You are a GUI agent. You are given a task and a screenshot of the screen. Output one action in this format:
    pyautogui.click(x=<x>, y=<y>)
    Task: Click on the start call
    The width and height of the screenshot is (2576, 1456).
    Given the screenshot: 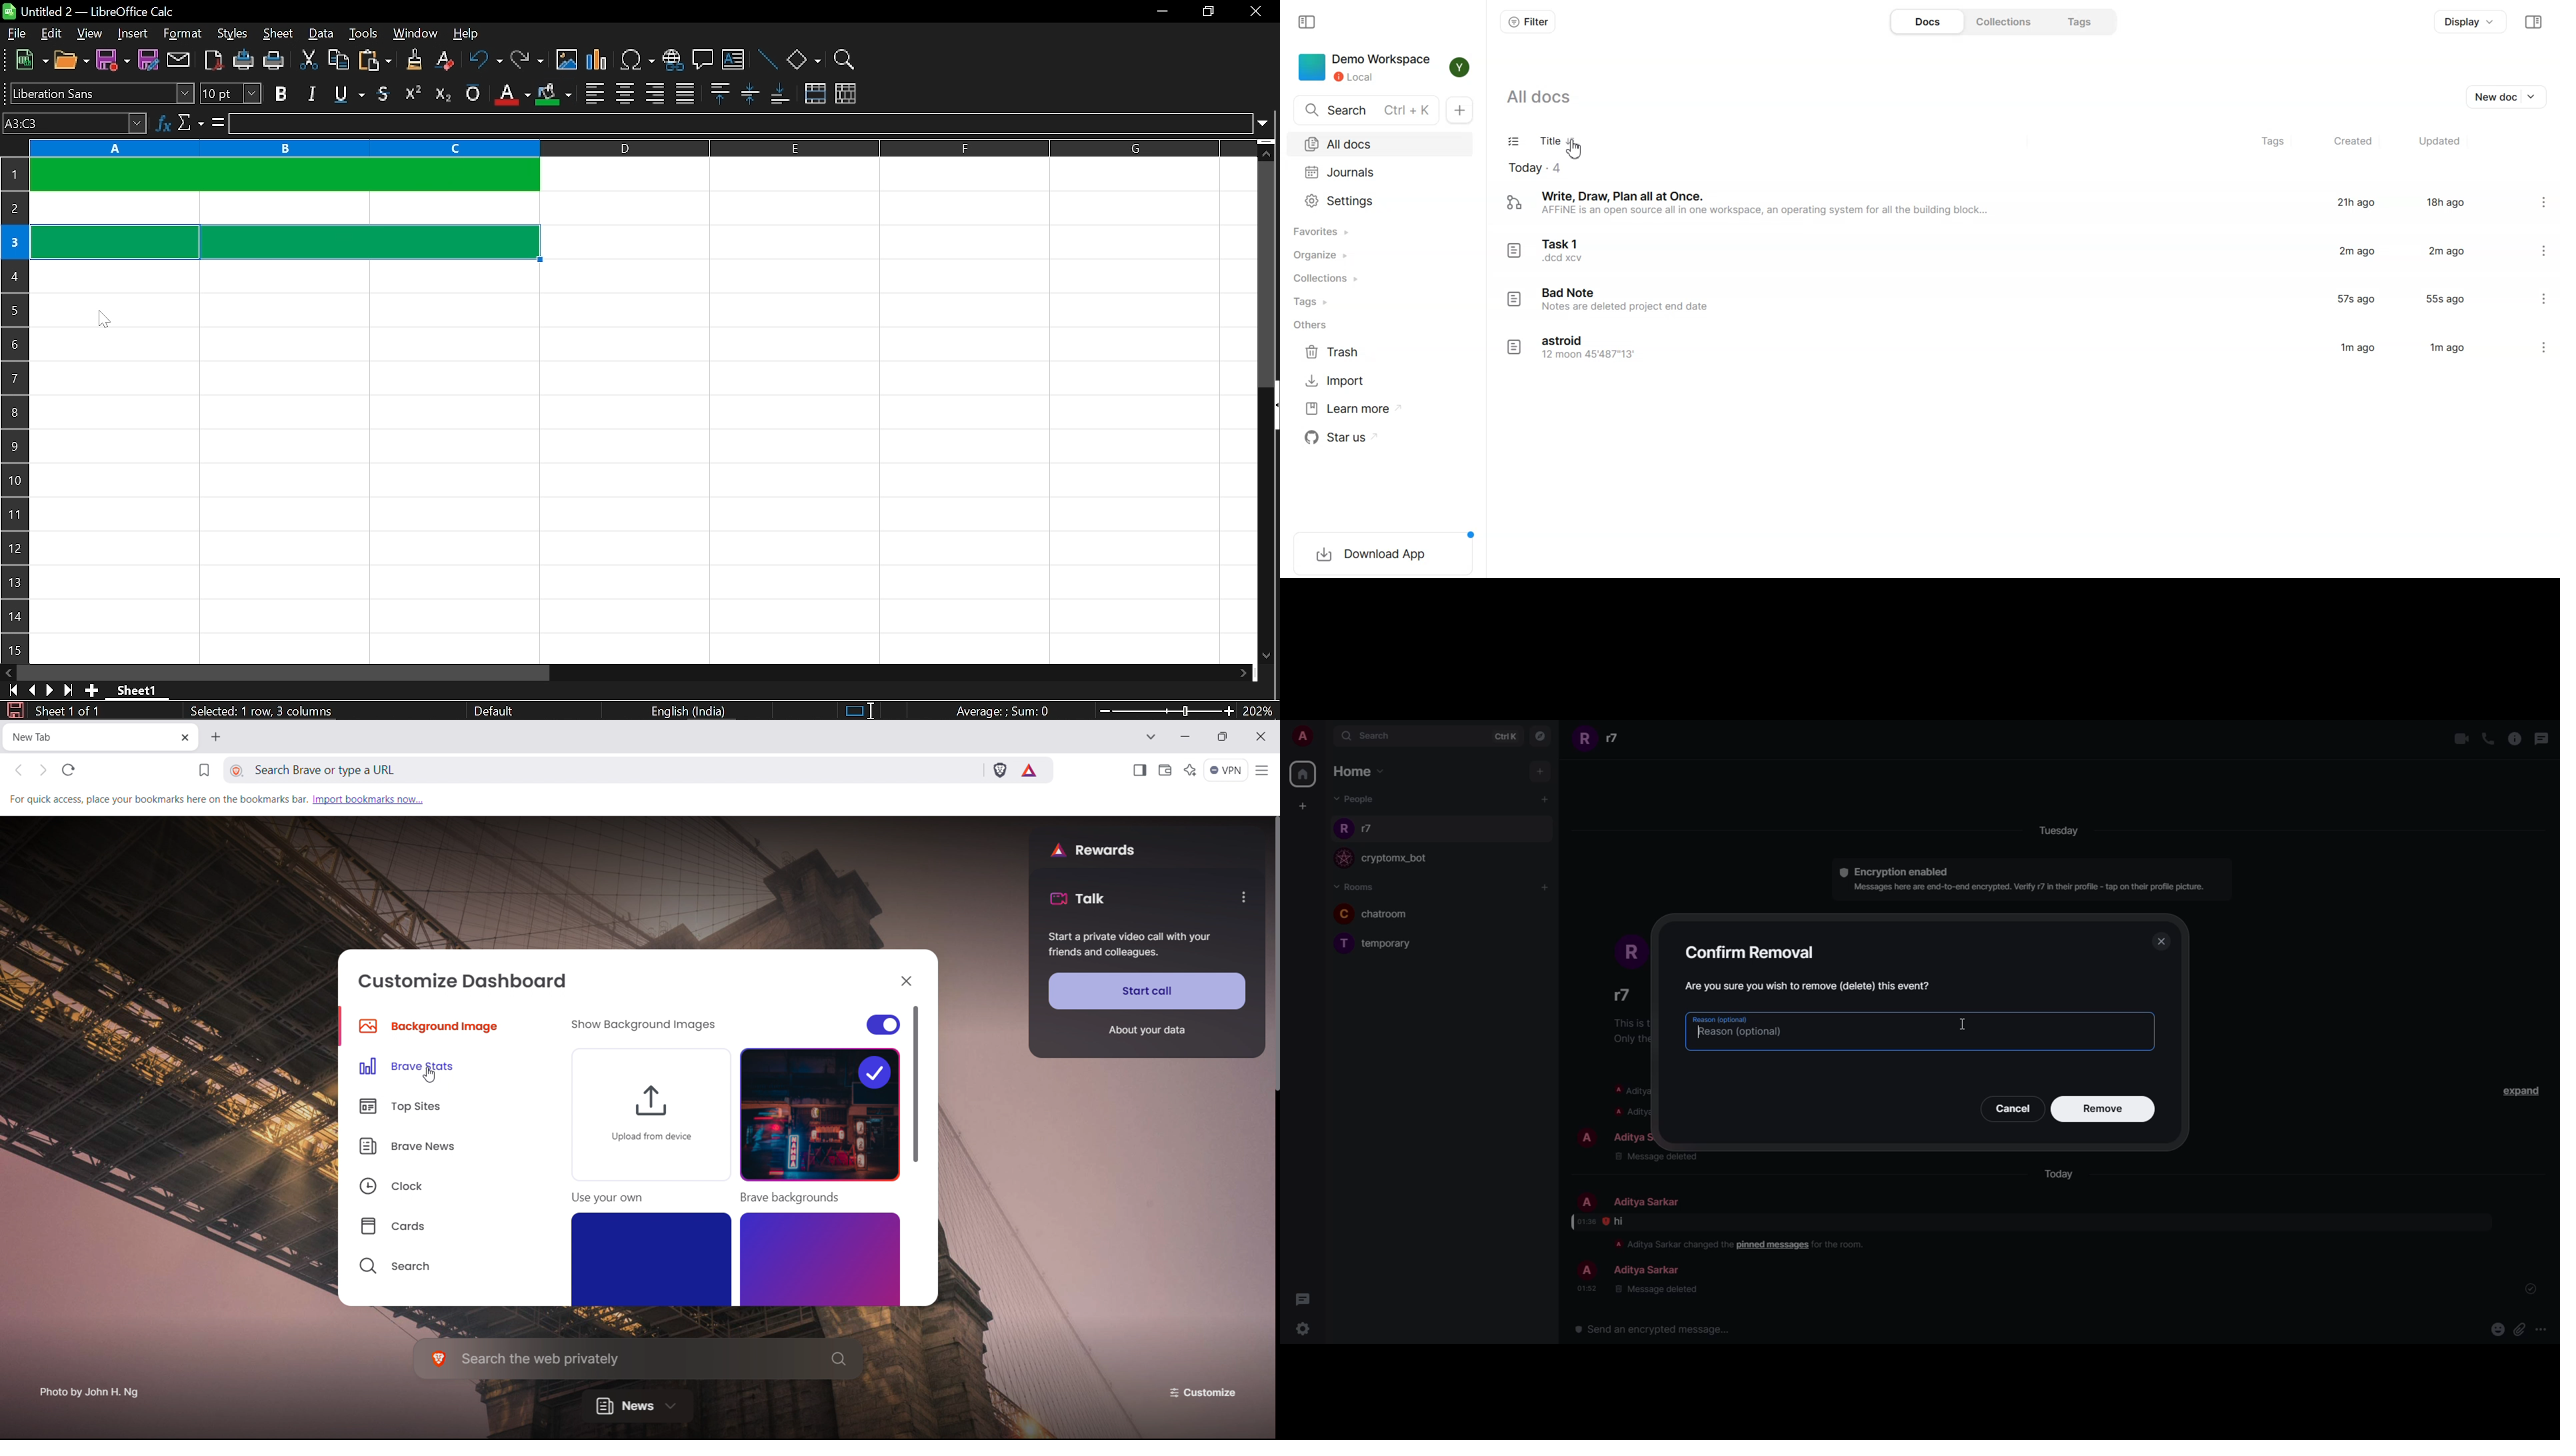 What is the action you would take?
    pyautogui.click(x=1147, y=991)
    